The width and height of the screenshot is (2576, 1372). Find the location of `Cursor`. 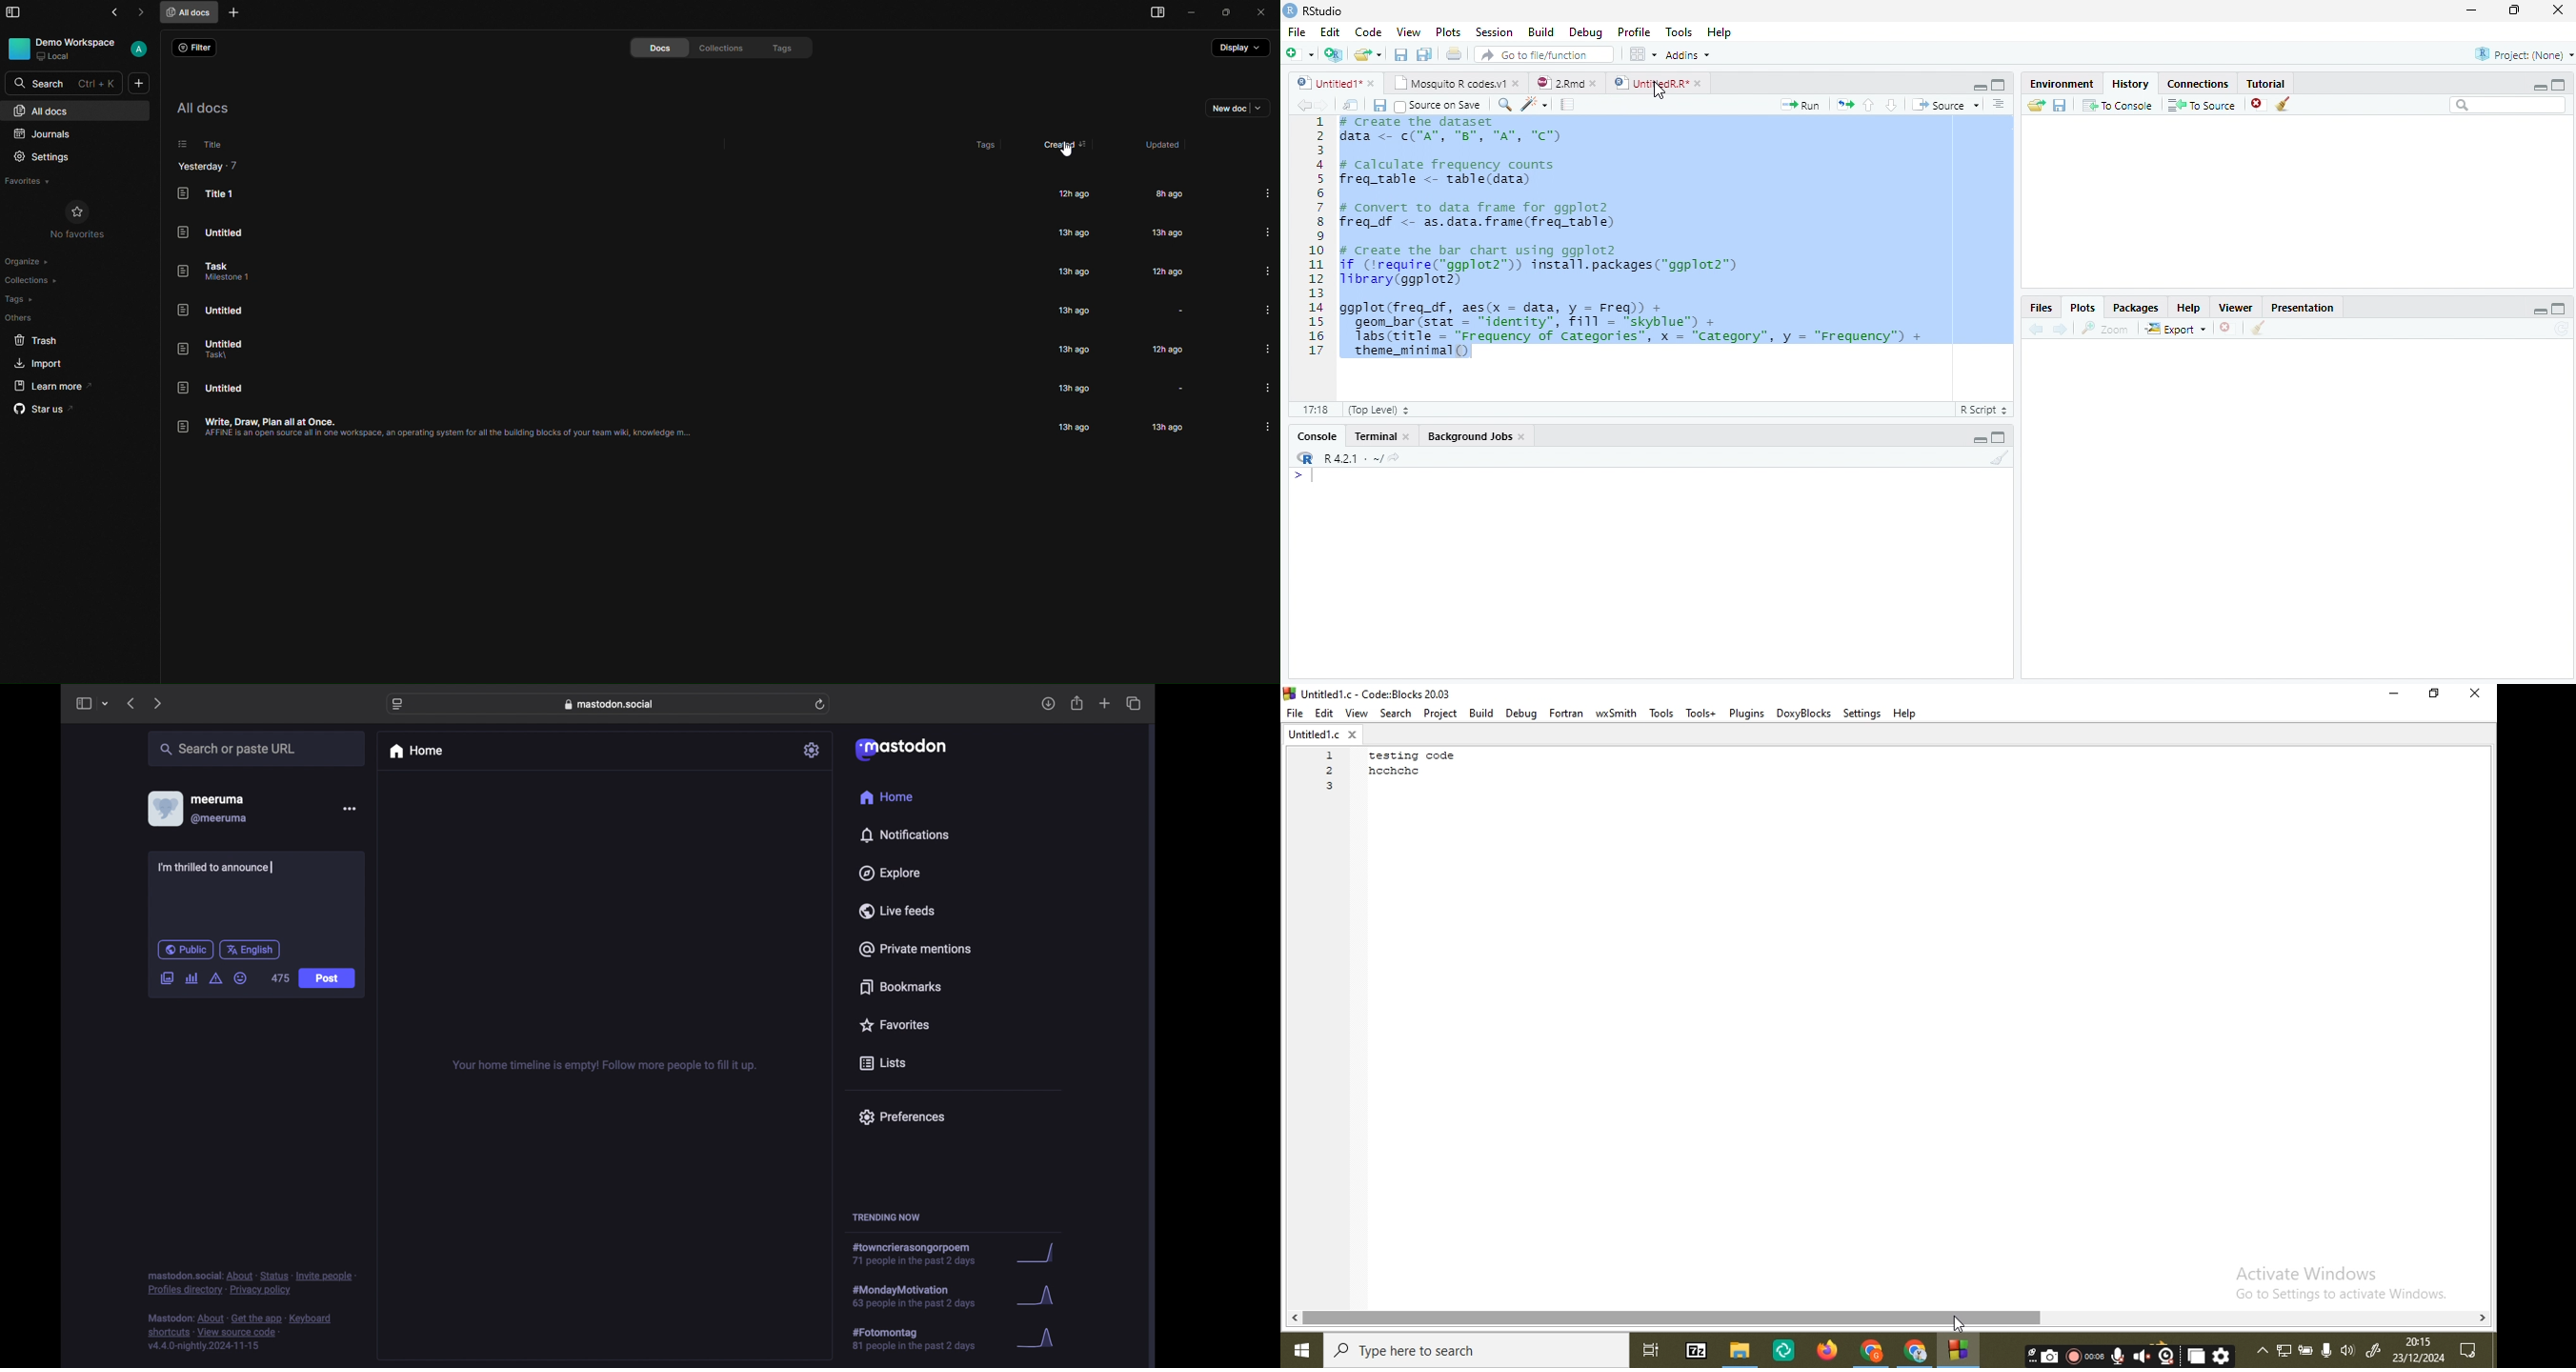

Cursor is located at coordinates (1316, 477).